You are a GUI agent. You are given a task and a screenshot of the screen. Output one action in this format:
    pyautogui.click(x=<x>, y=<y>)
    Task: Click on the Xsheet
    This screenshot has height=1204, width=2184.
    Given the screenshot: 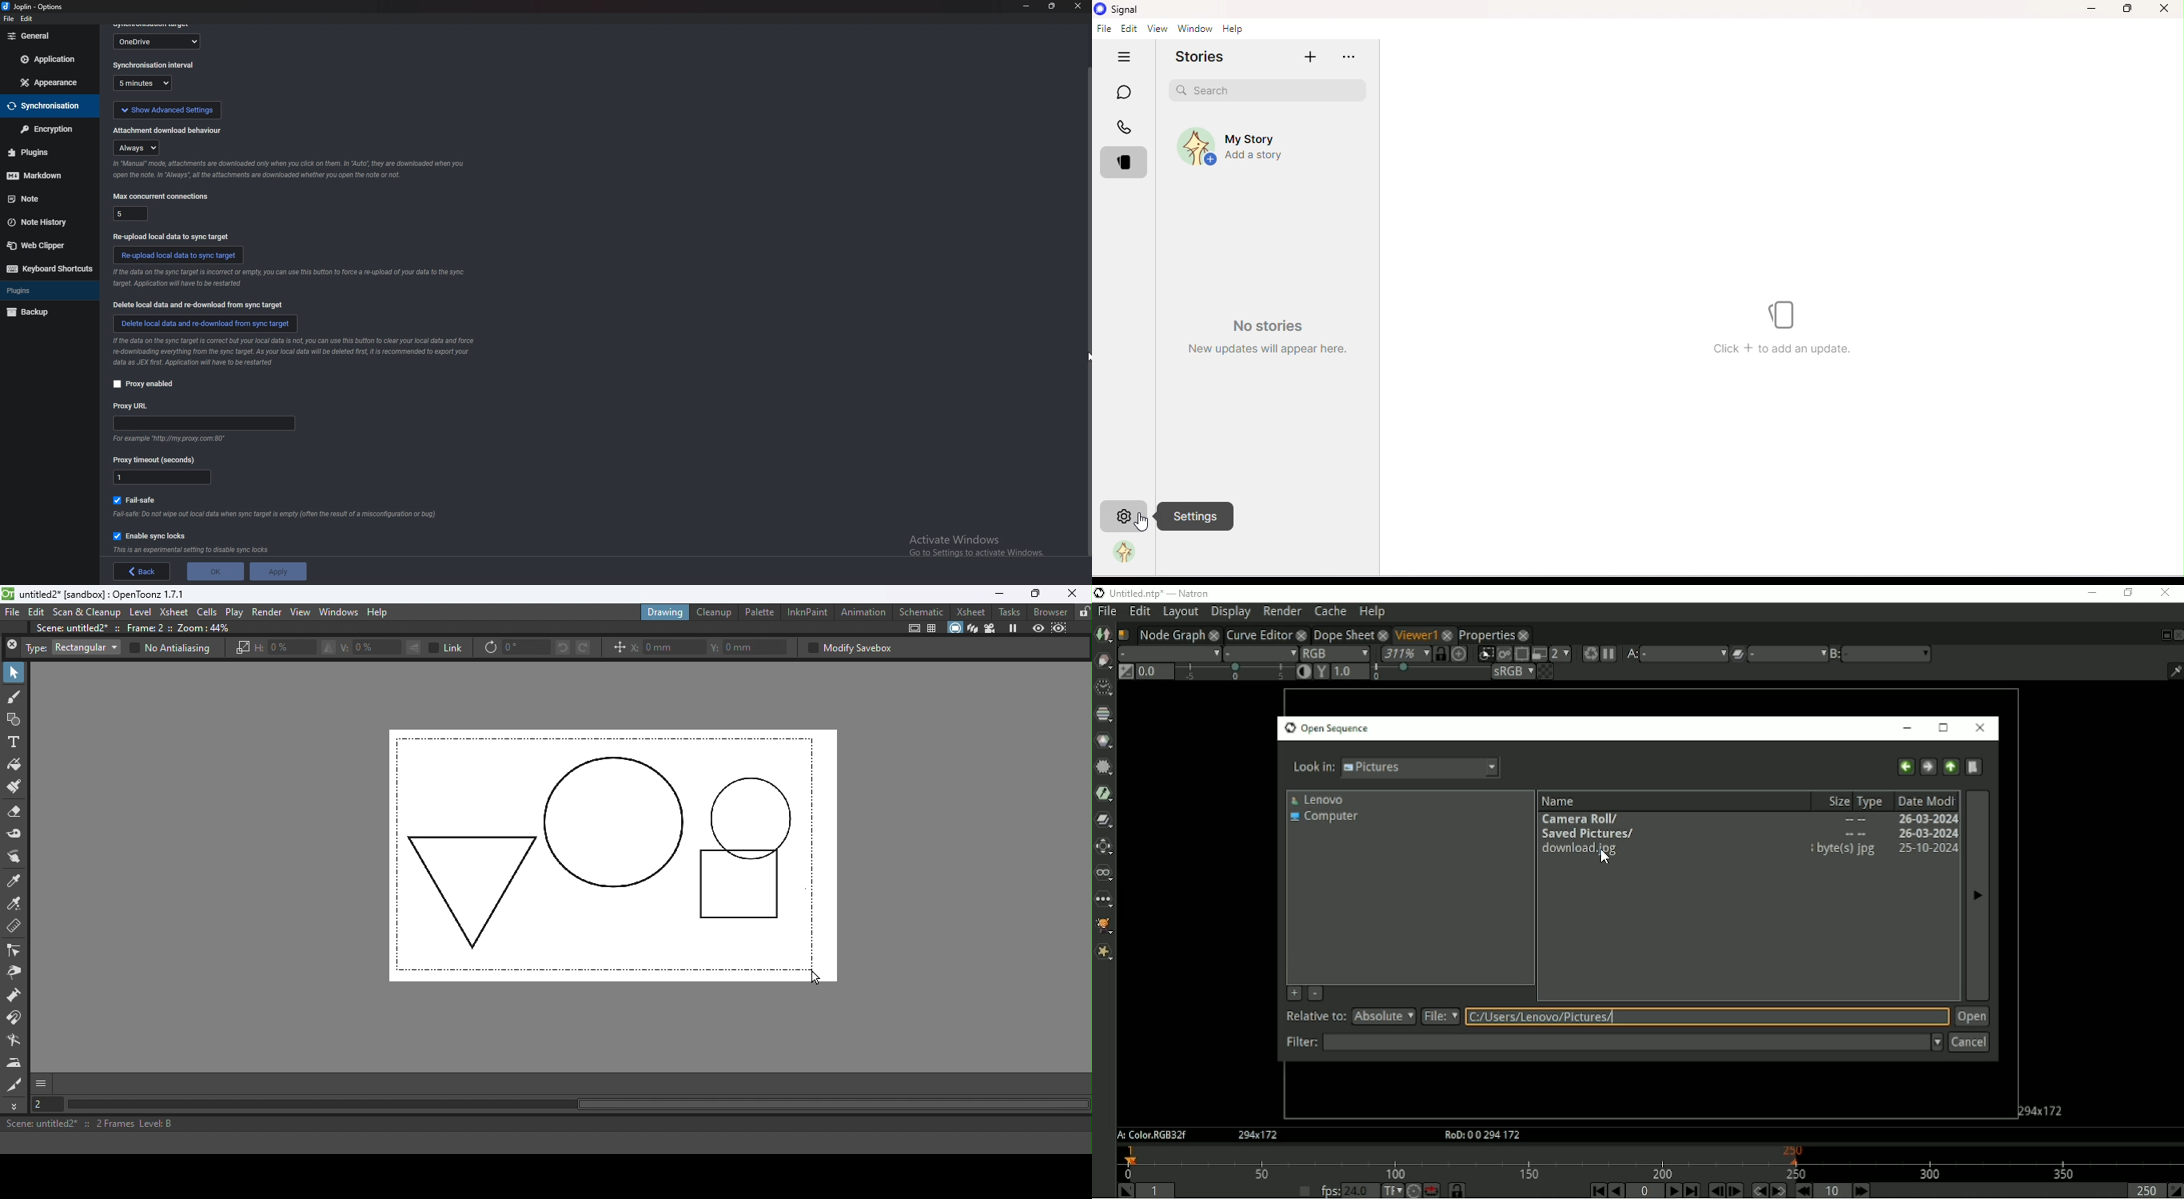 What is the action you would take?
    pyautogui.click(x=970, y=611)
    